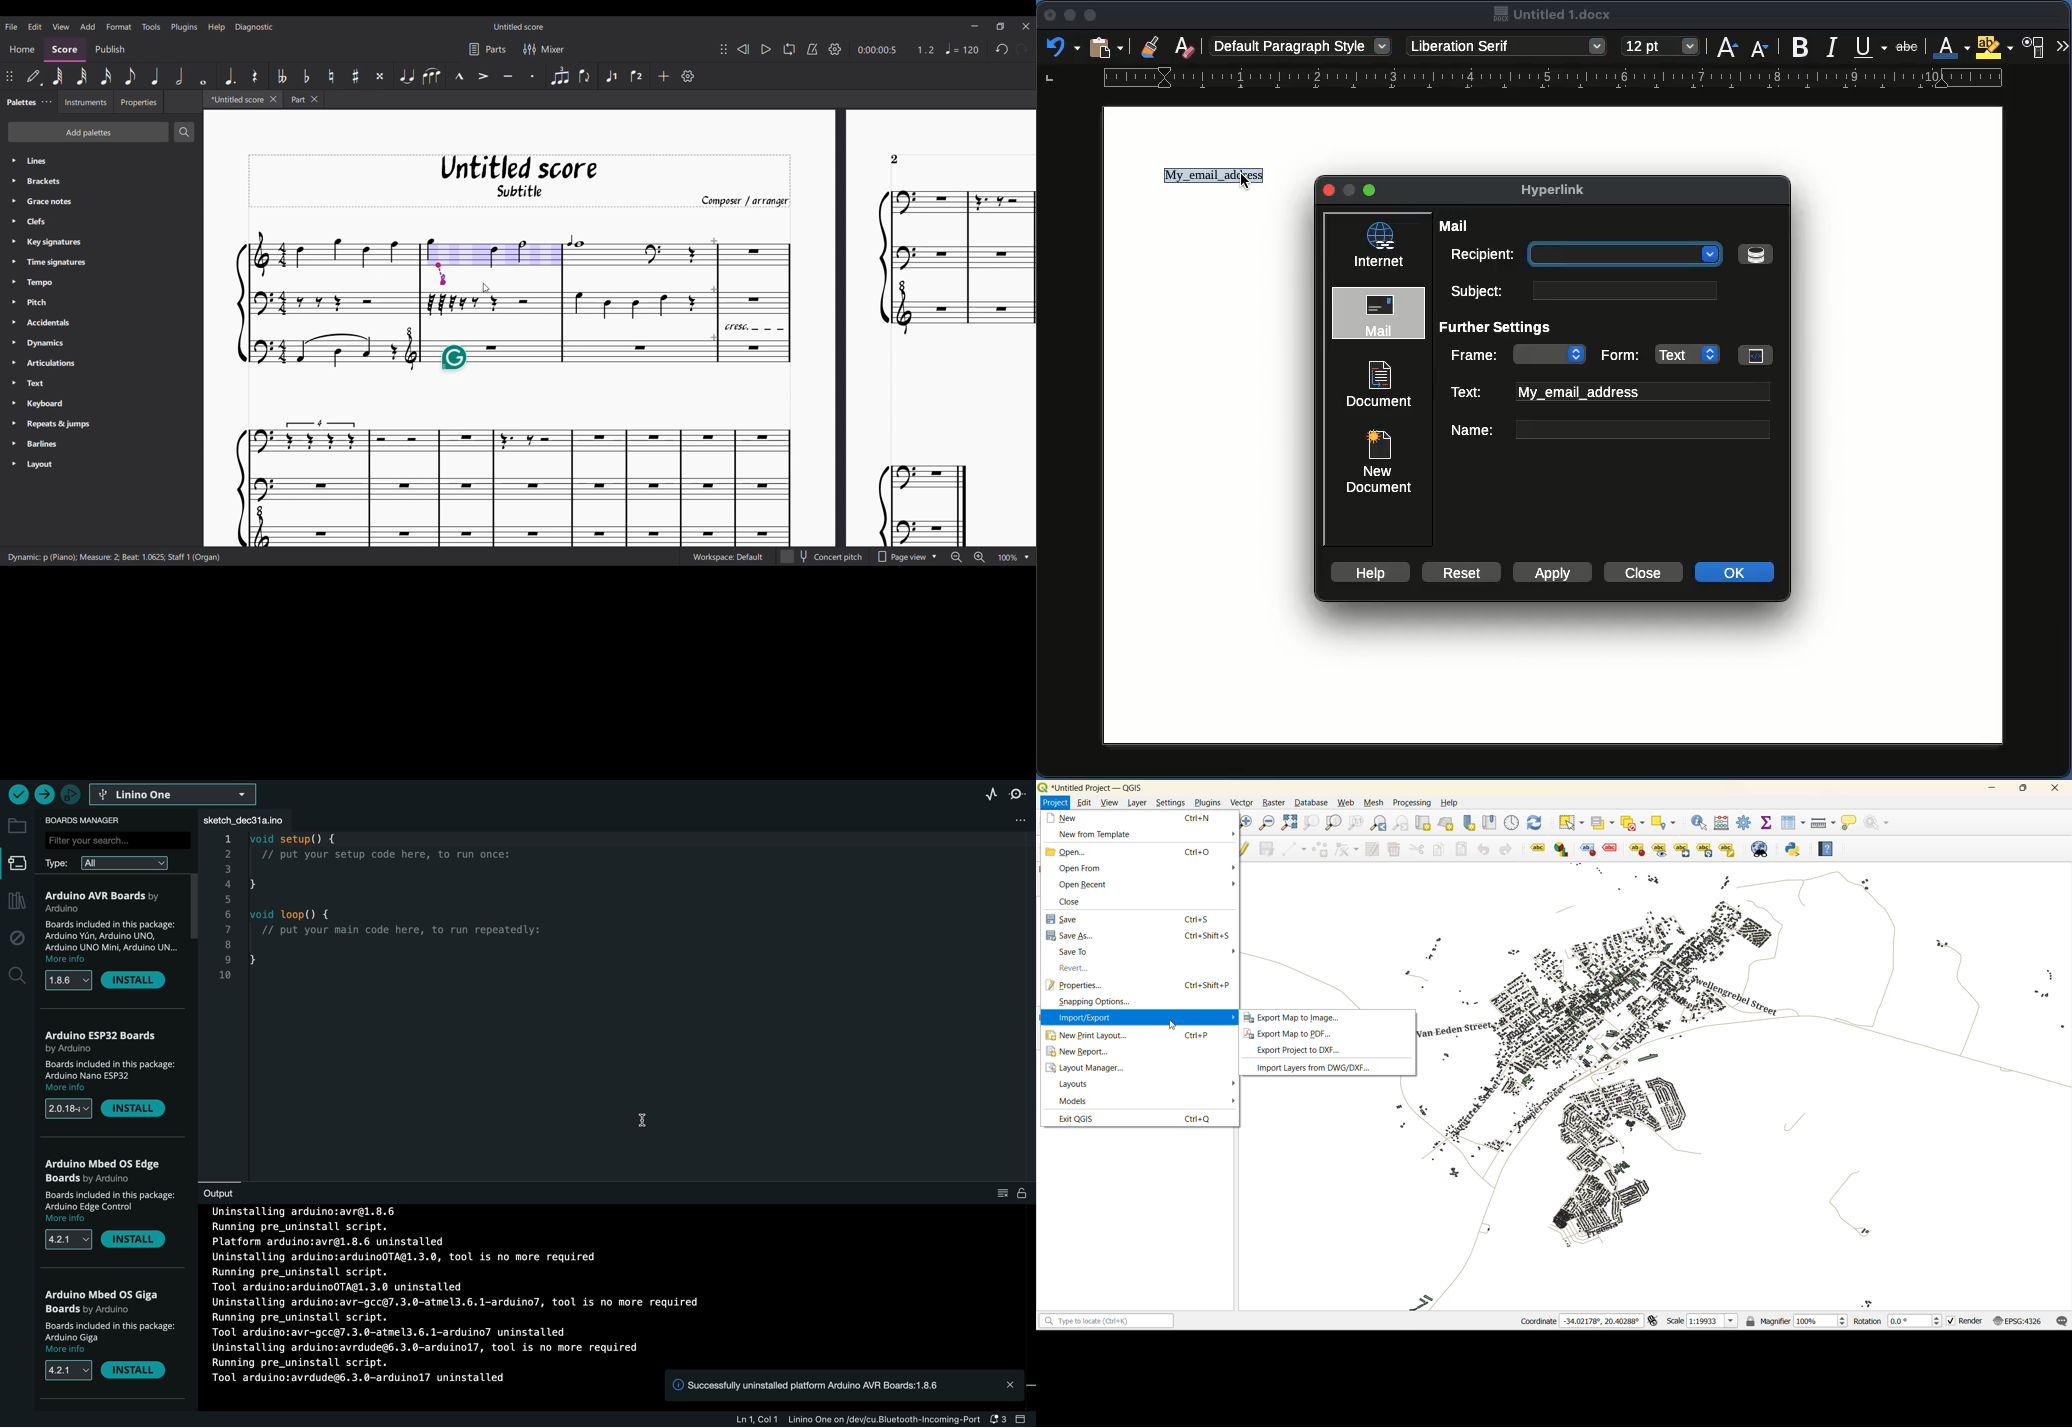 The image size is (2072, 1428). I want to click on new 3d map view, so click(1446, 822).